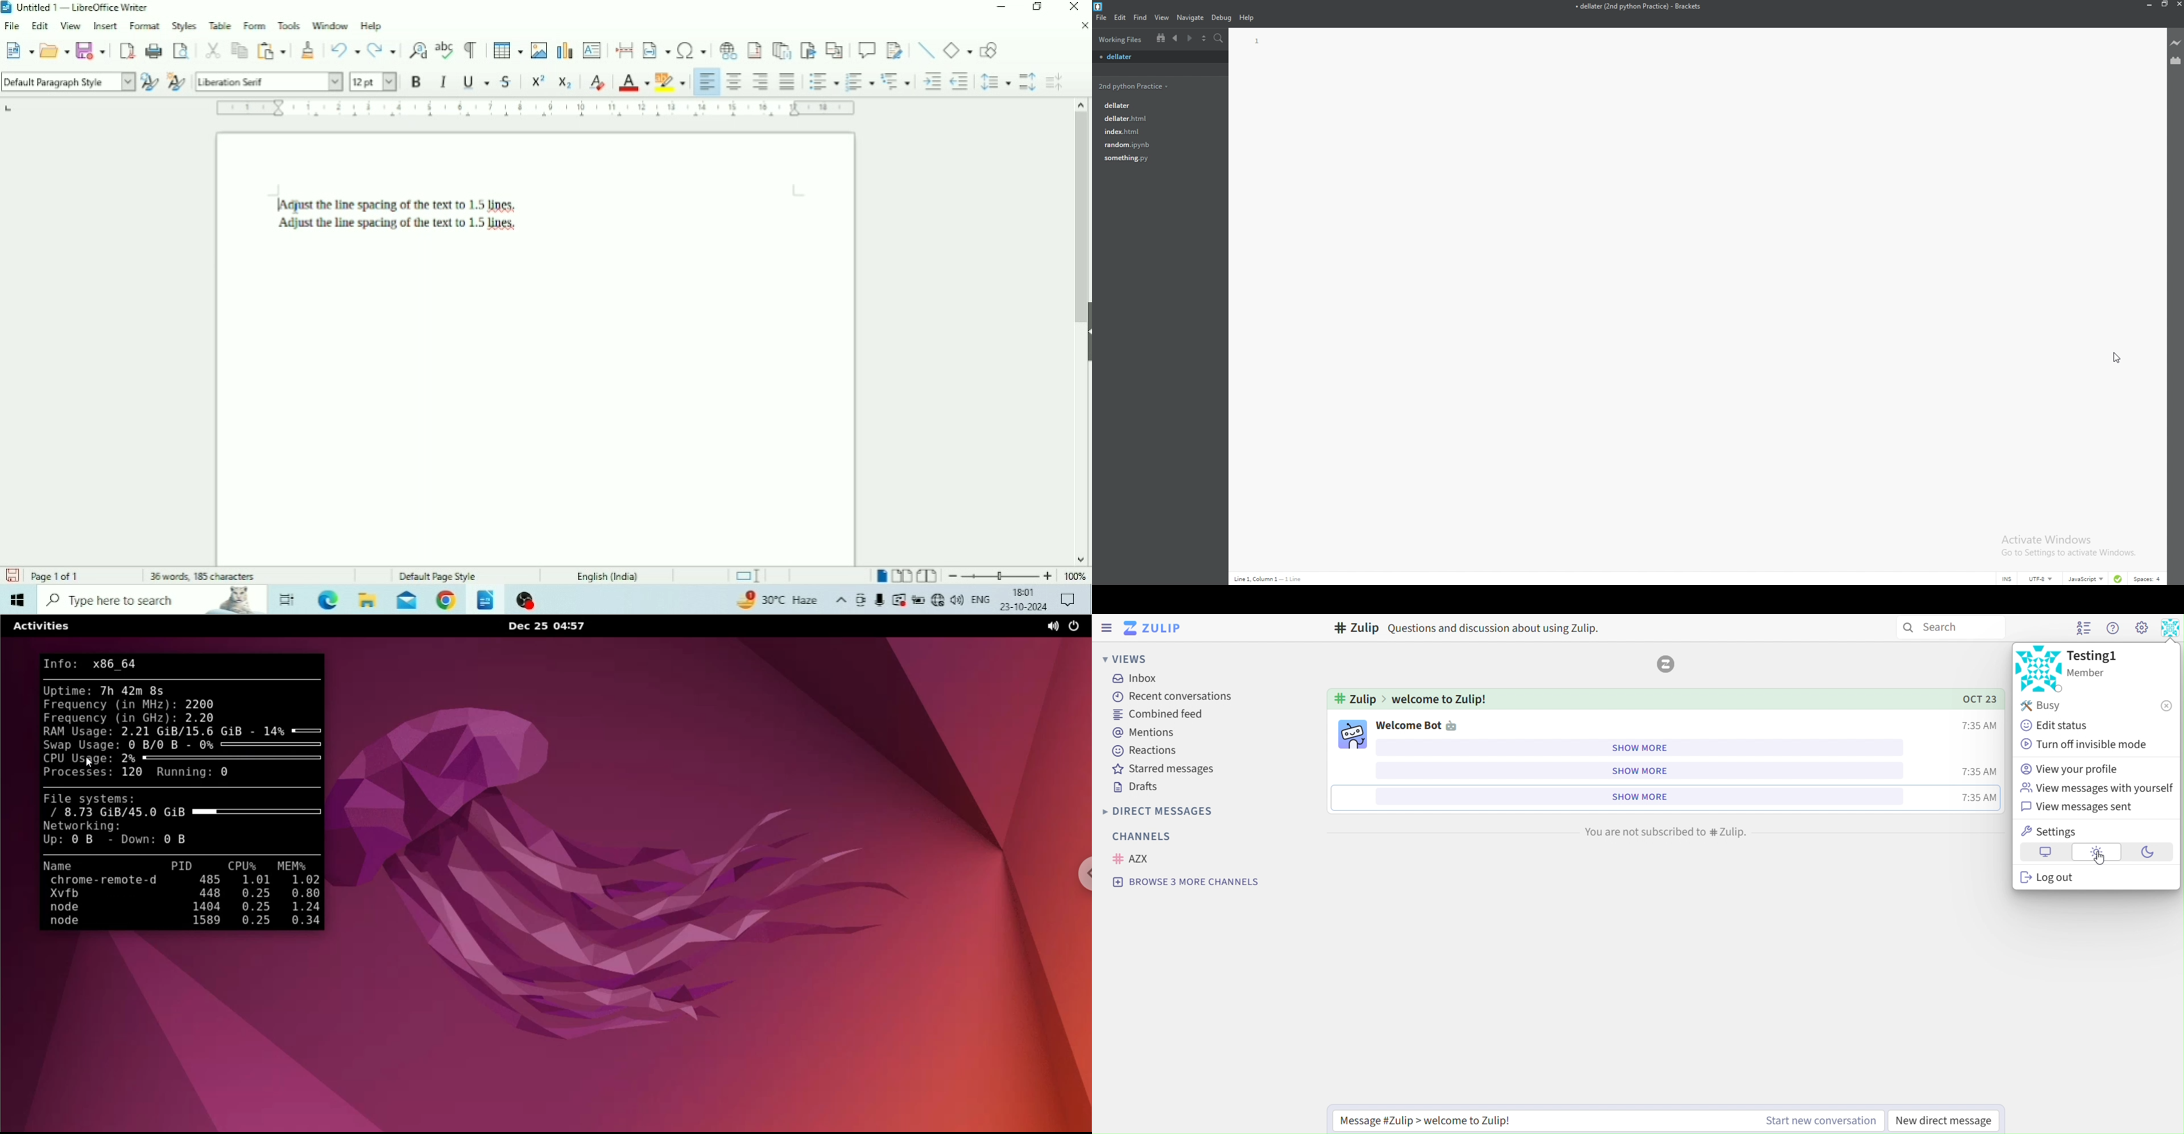 The image size is (2184, 1148). I want to click on search, so click(1218, 38).